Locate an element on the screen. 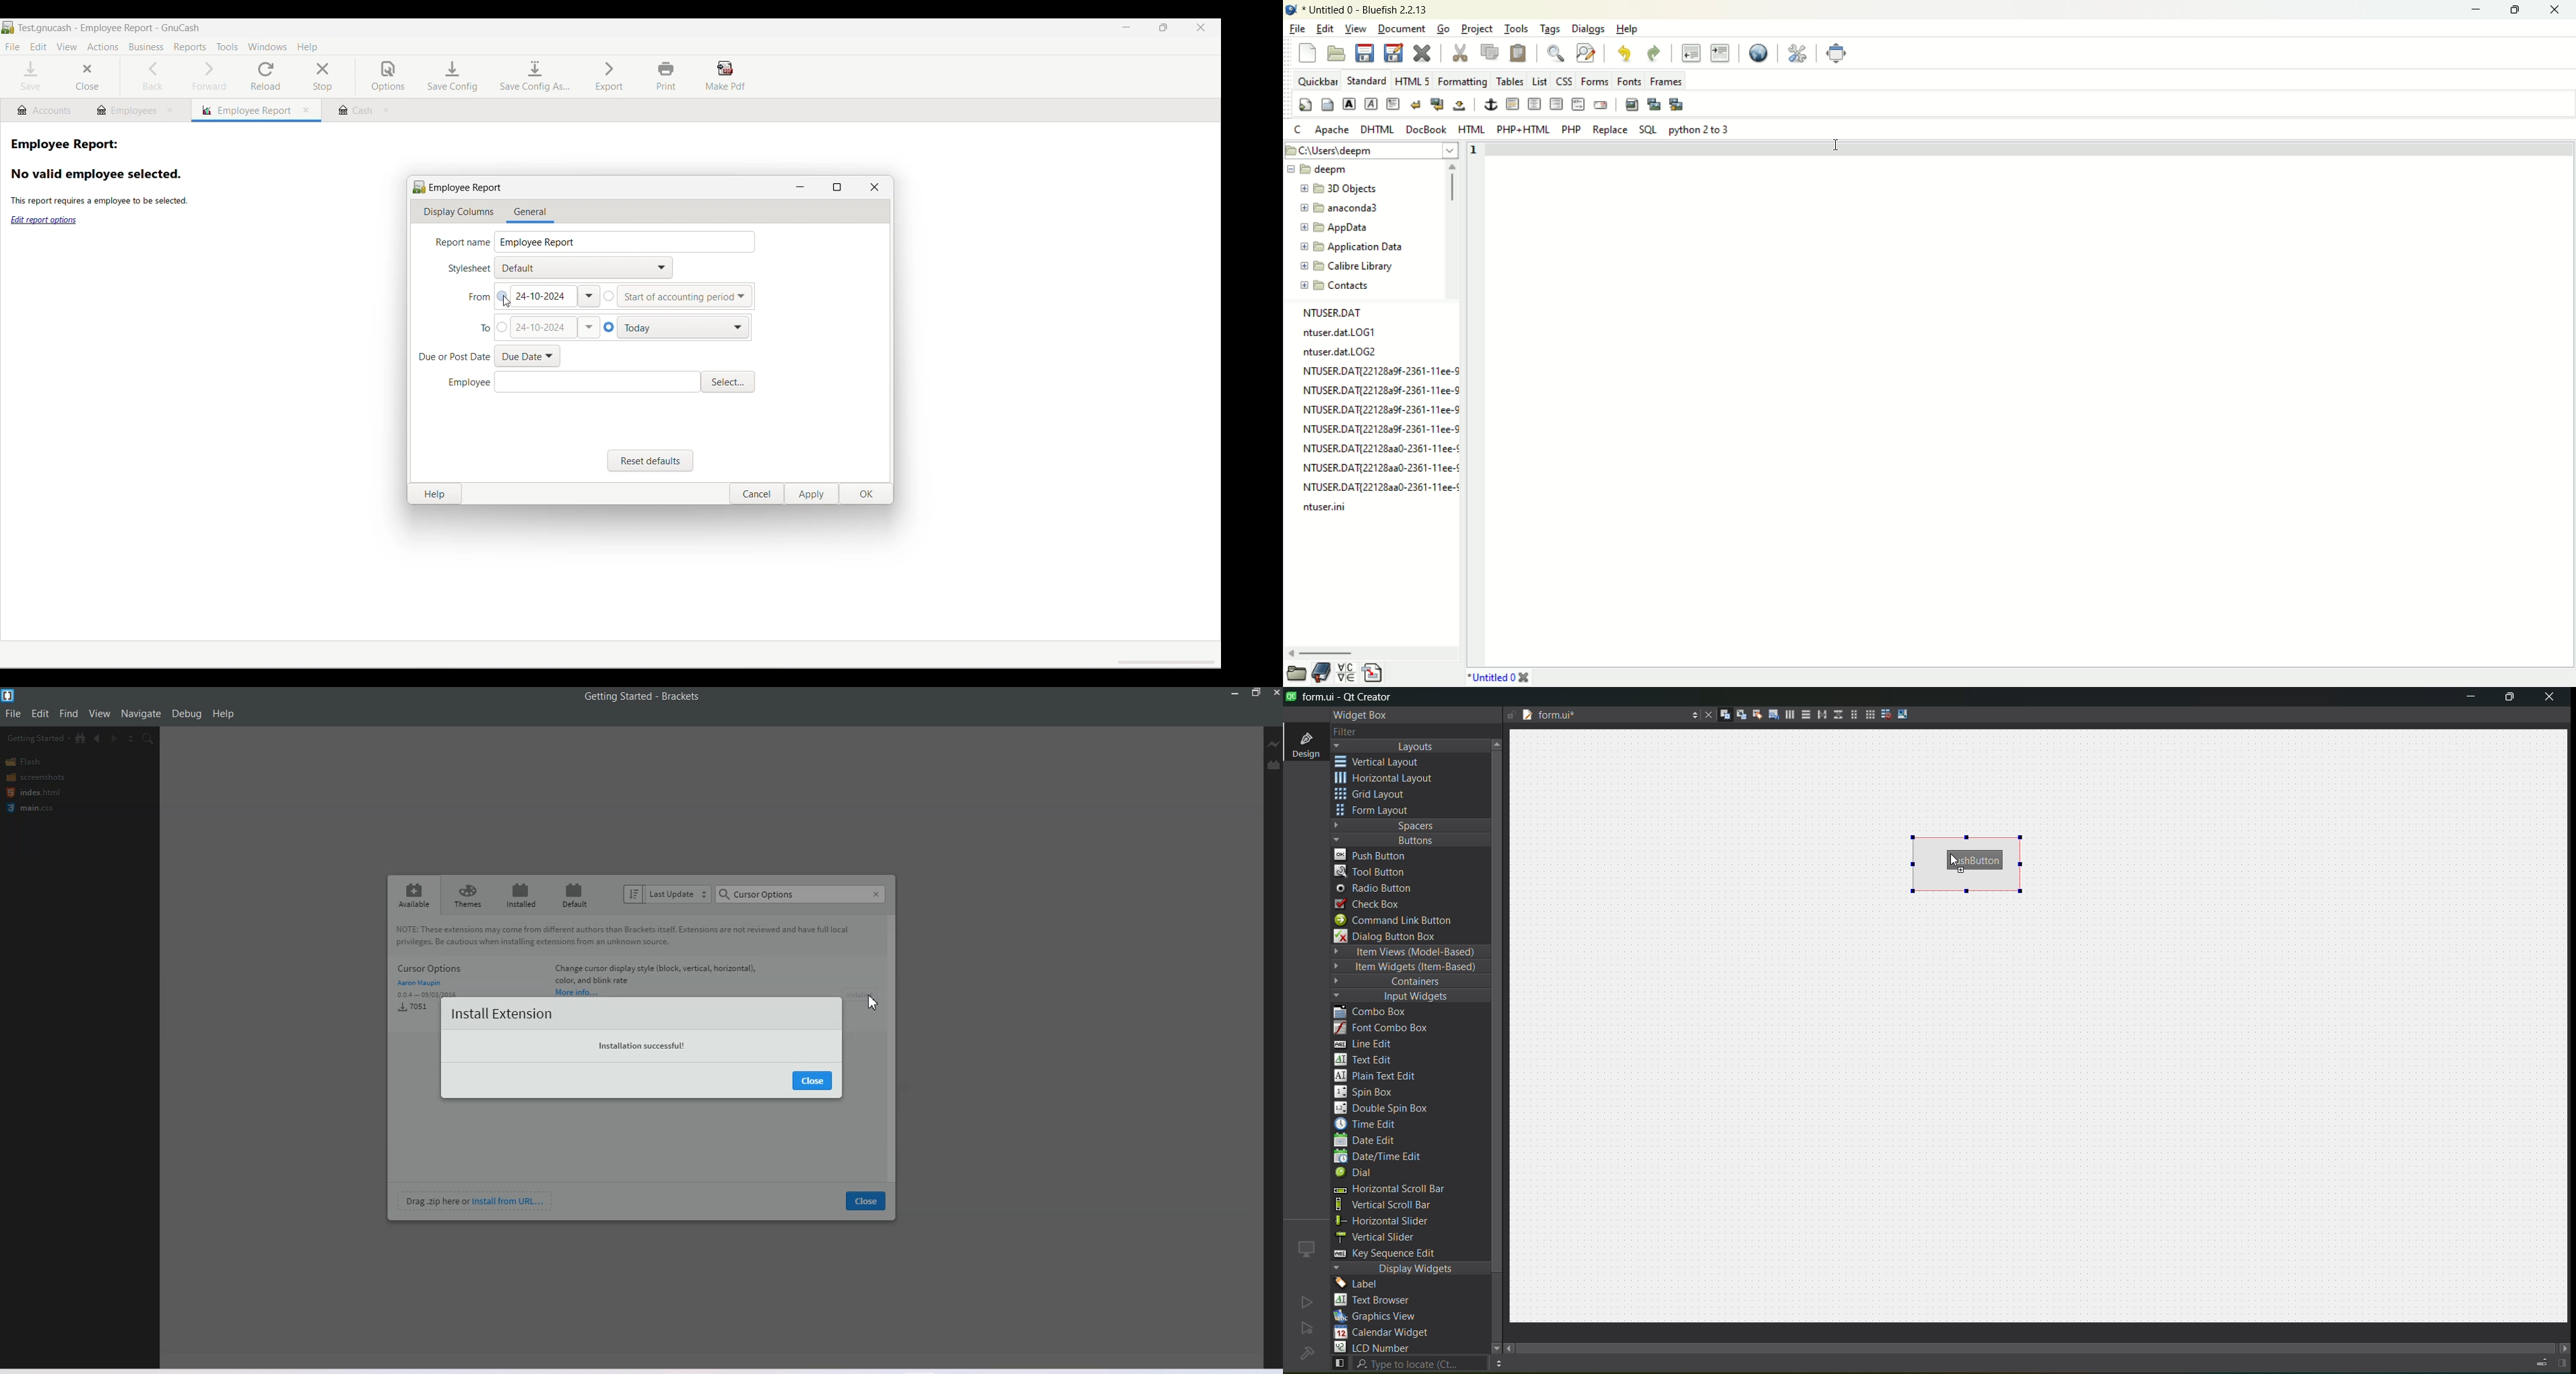 The height and width of the screenshot is (1400, 2576). Minimize is located at coordinates (1236, 693).